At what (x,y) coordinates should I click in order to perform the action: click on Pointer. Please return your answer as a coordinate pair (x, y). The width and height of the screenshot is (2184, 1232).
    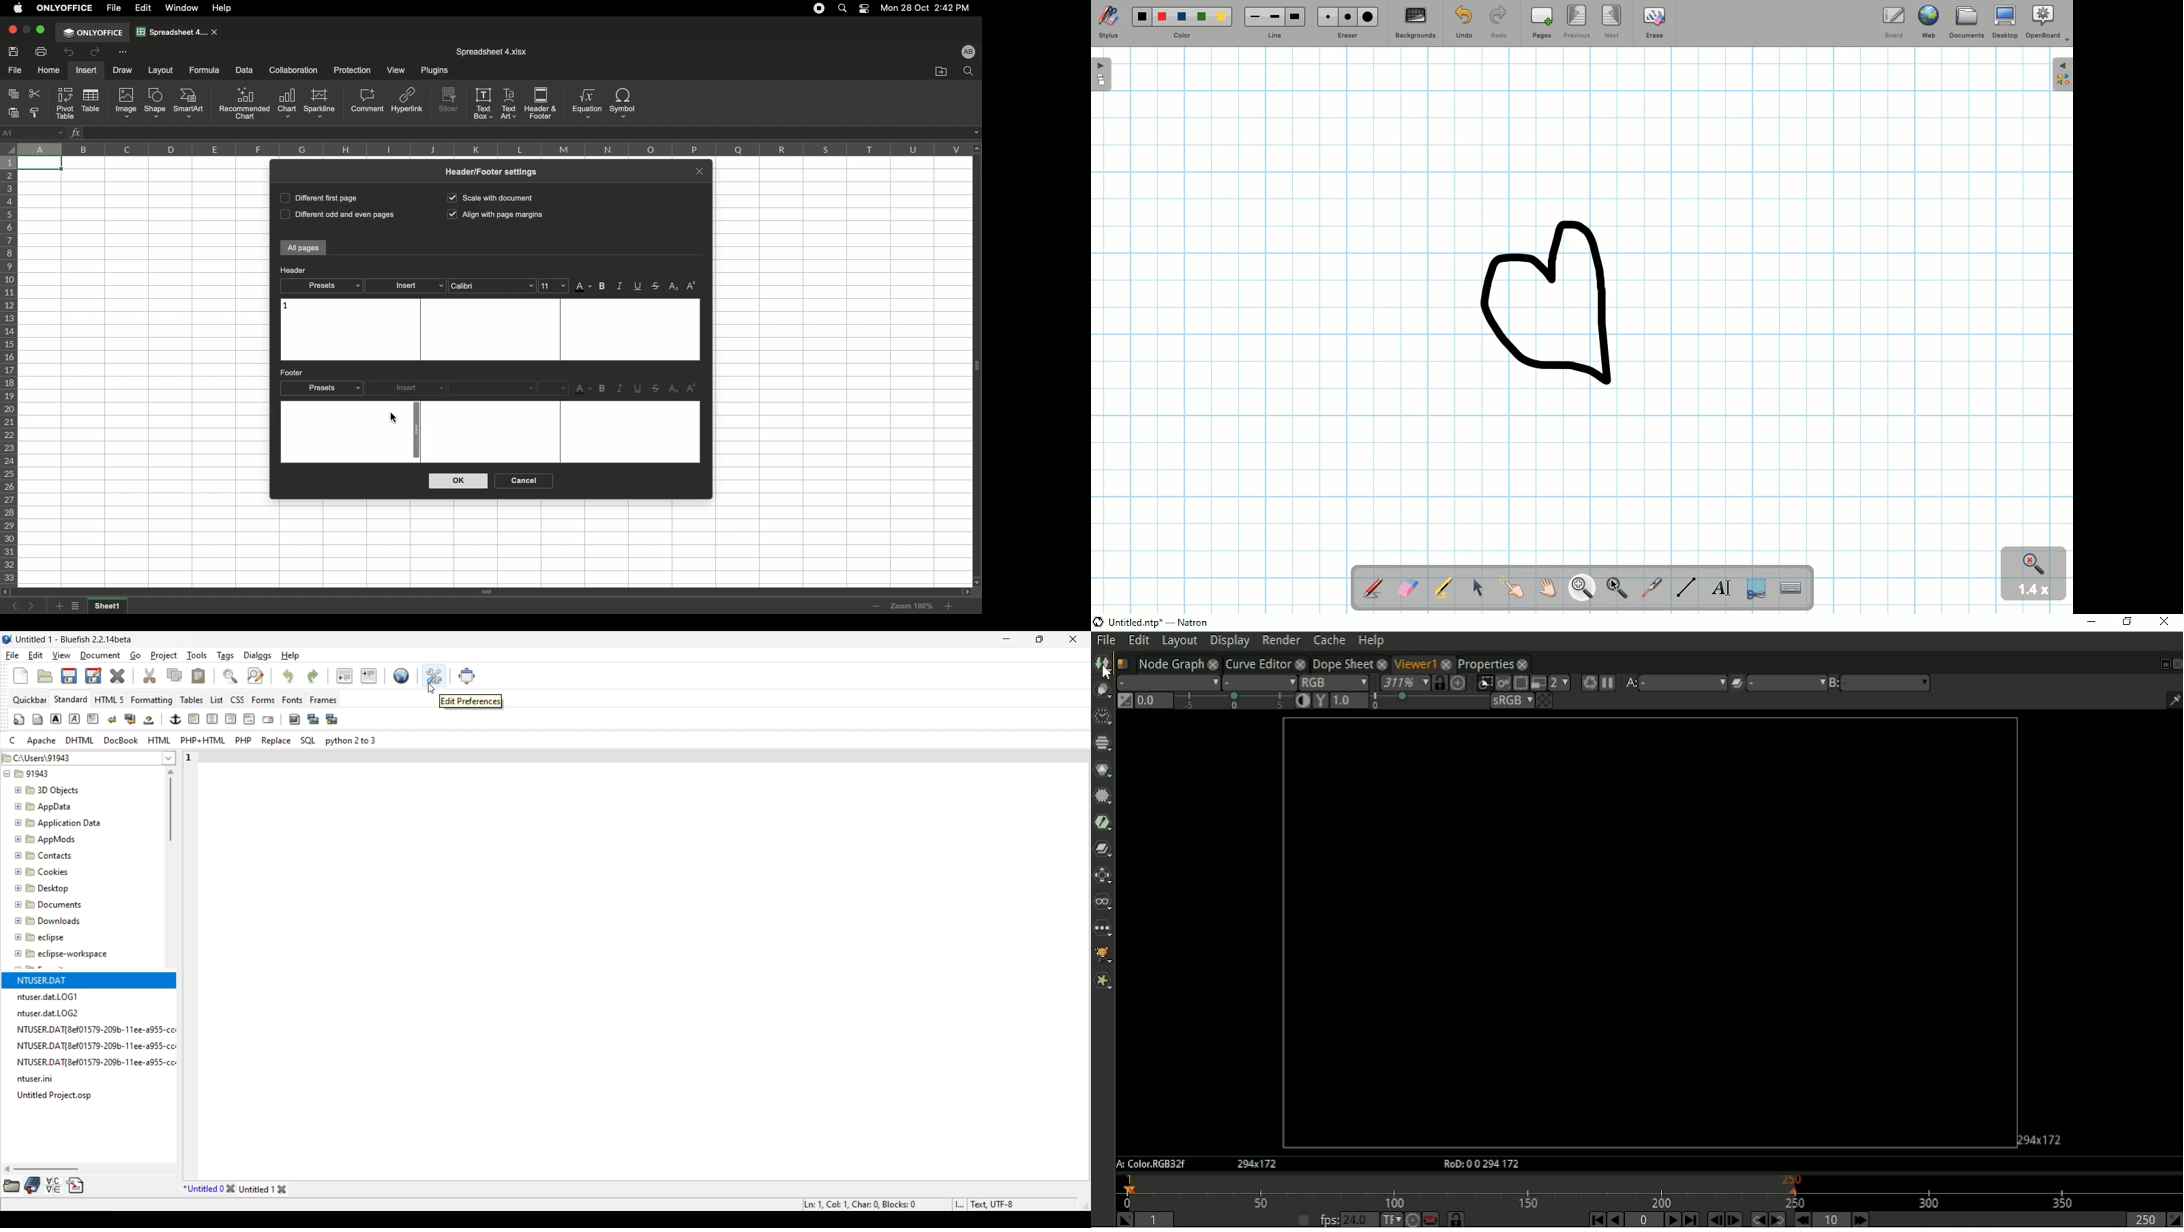
    Looking at the image, I should click on (1514, 587).